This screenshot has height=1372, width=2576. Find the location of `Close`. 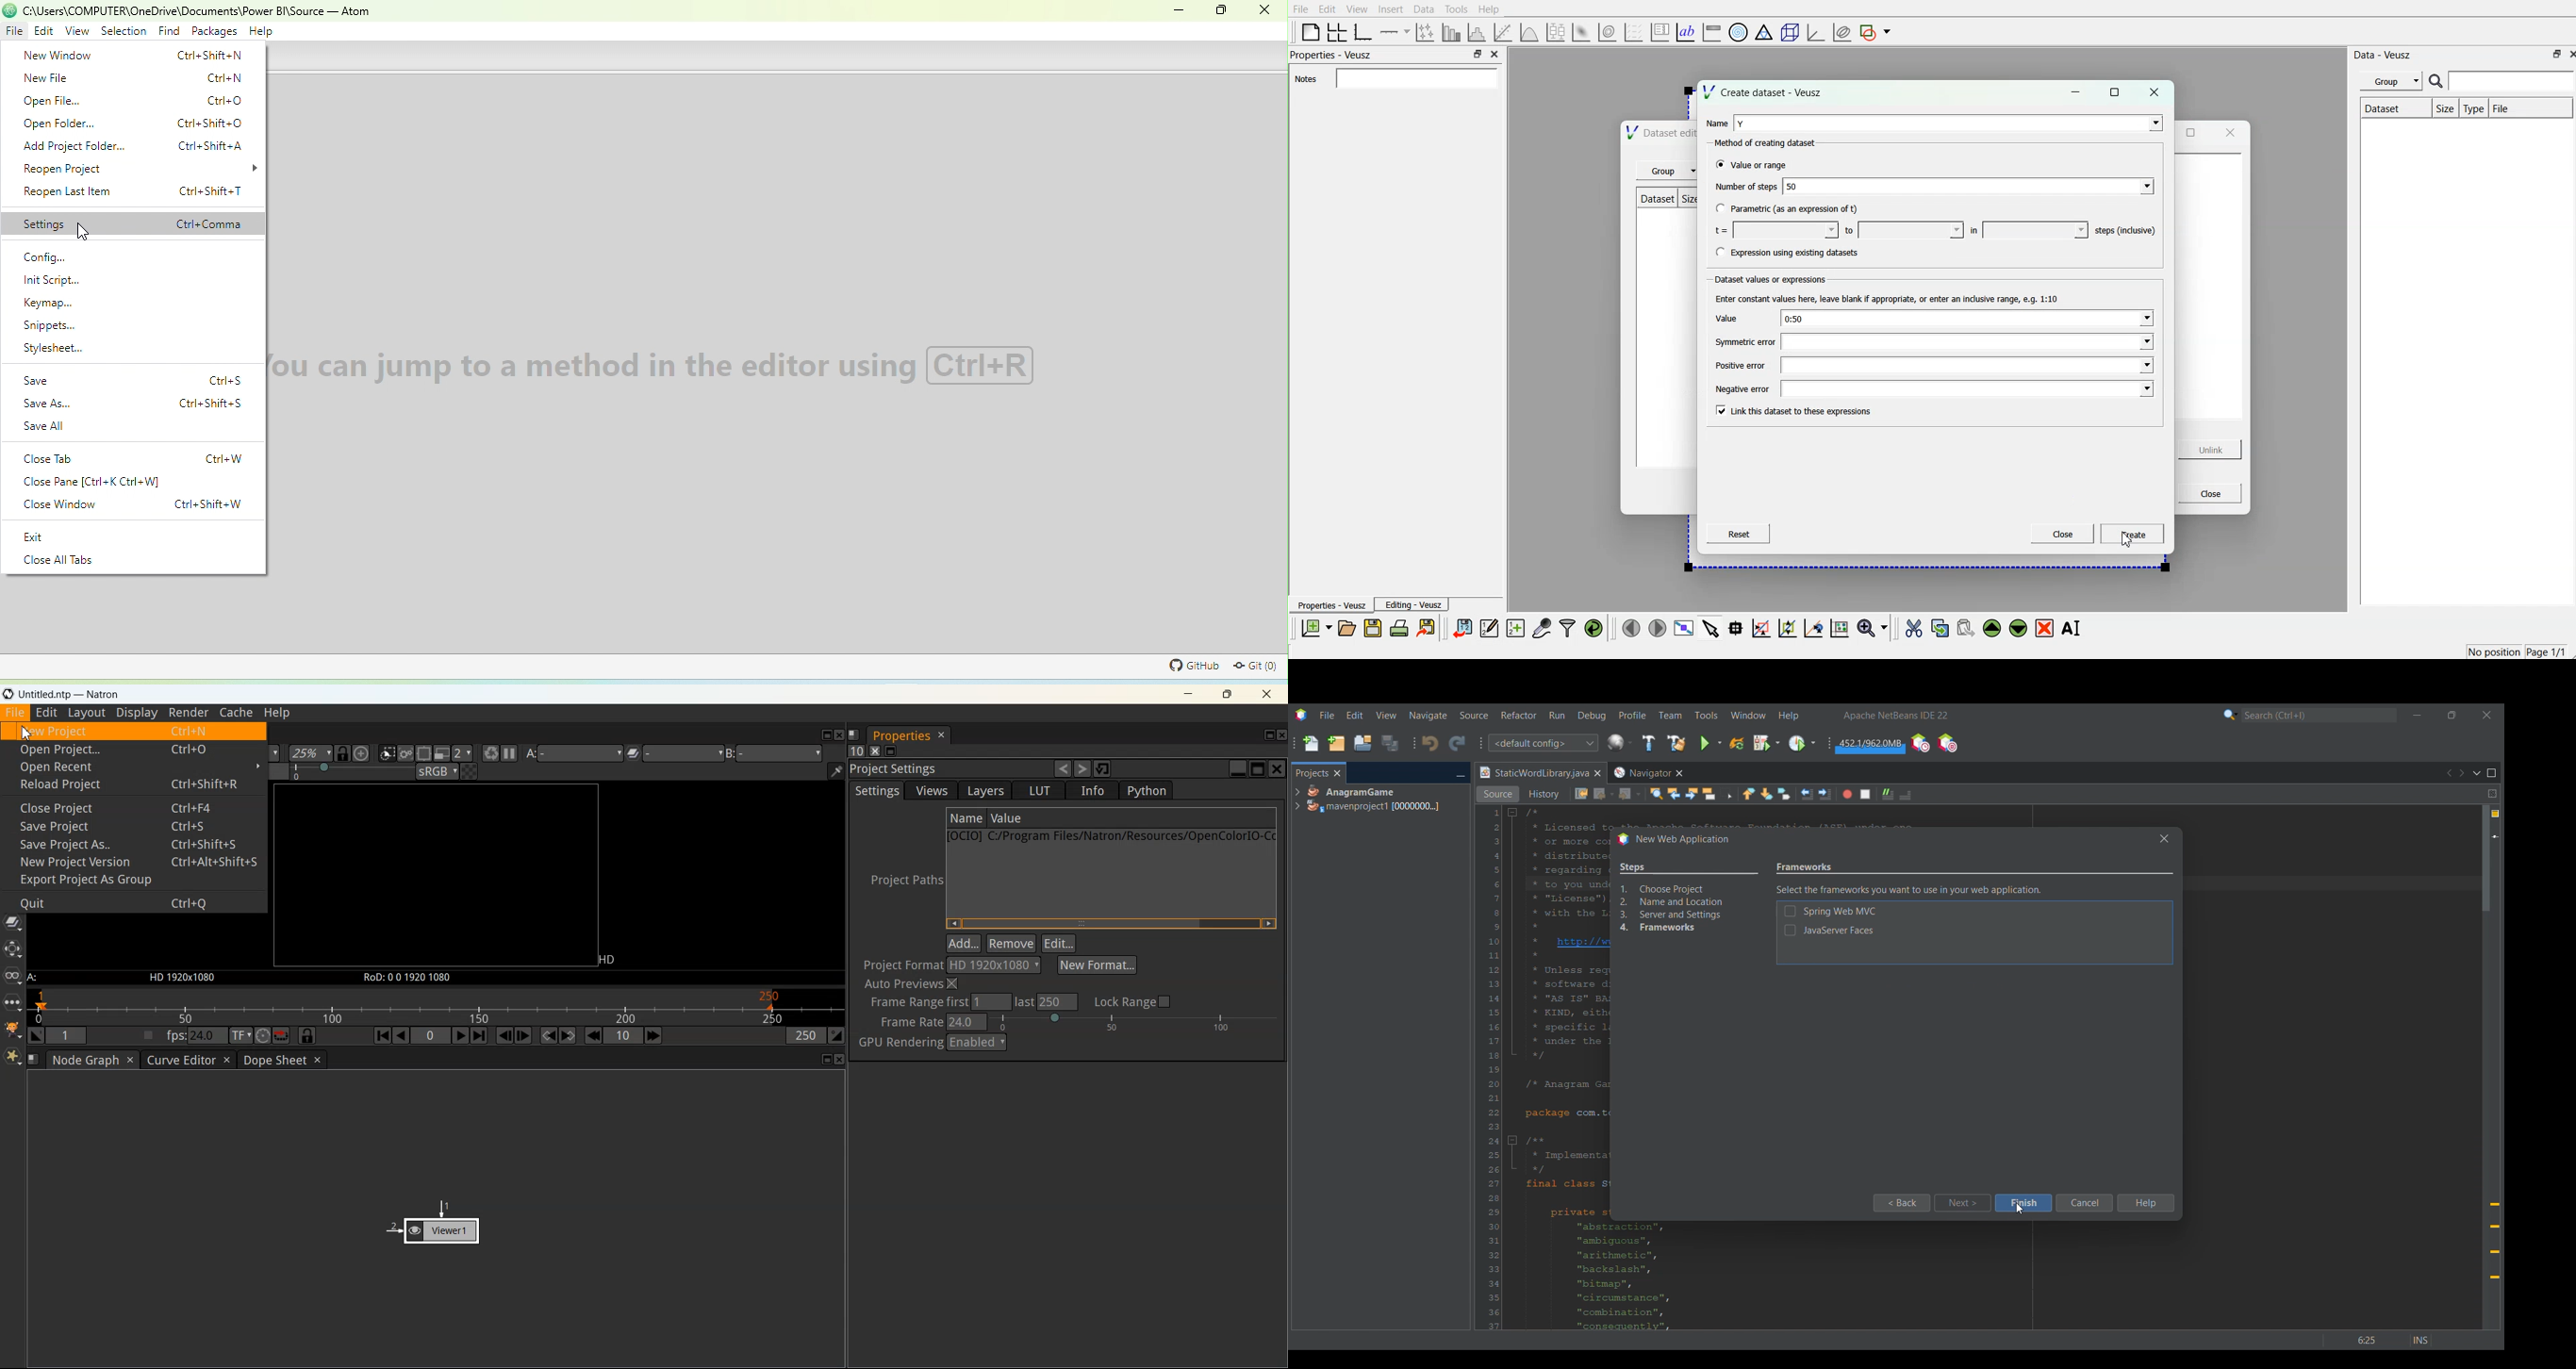

Close is located at coordinates (1597, 773).